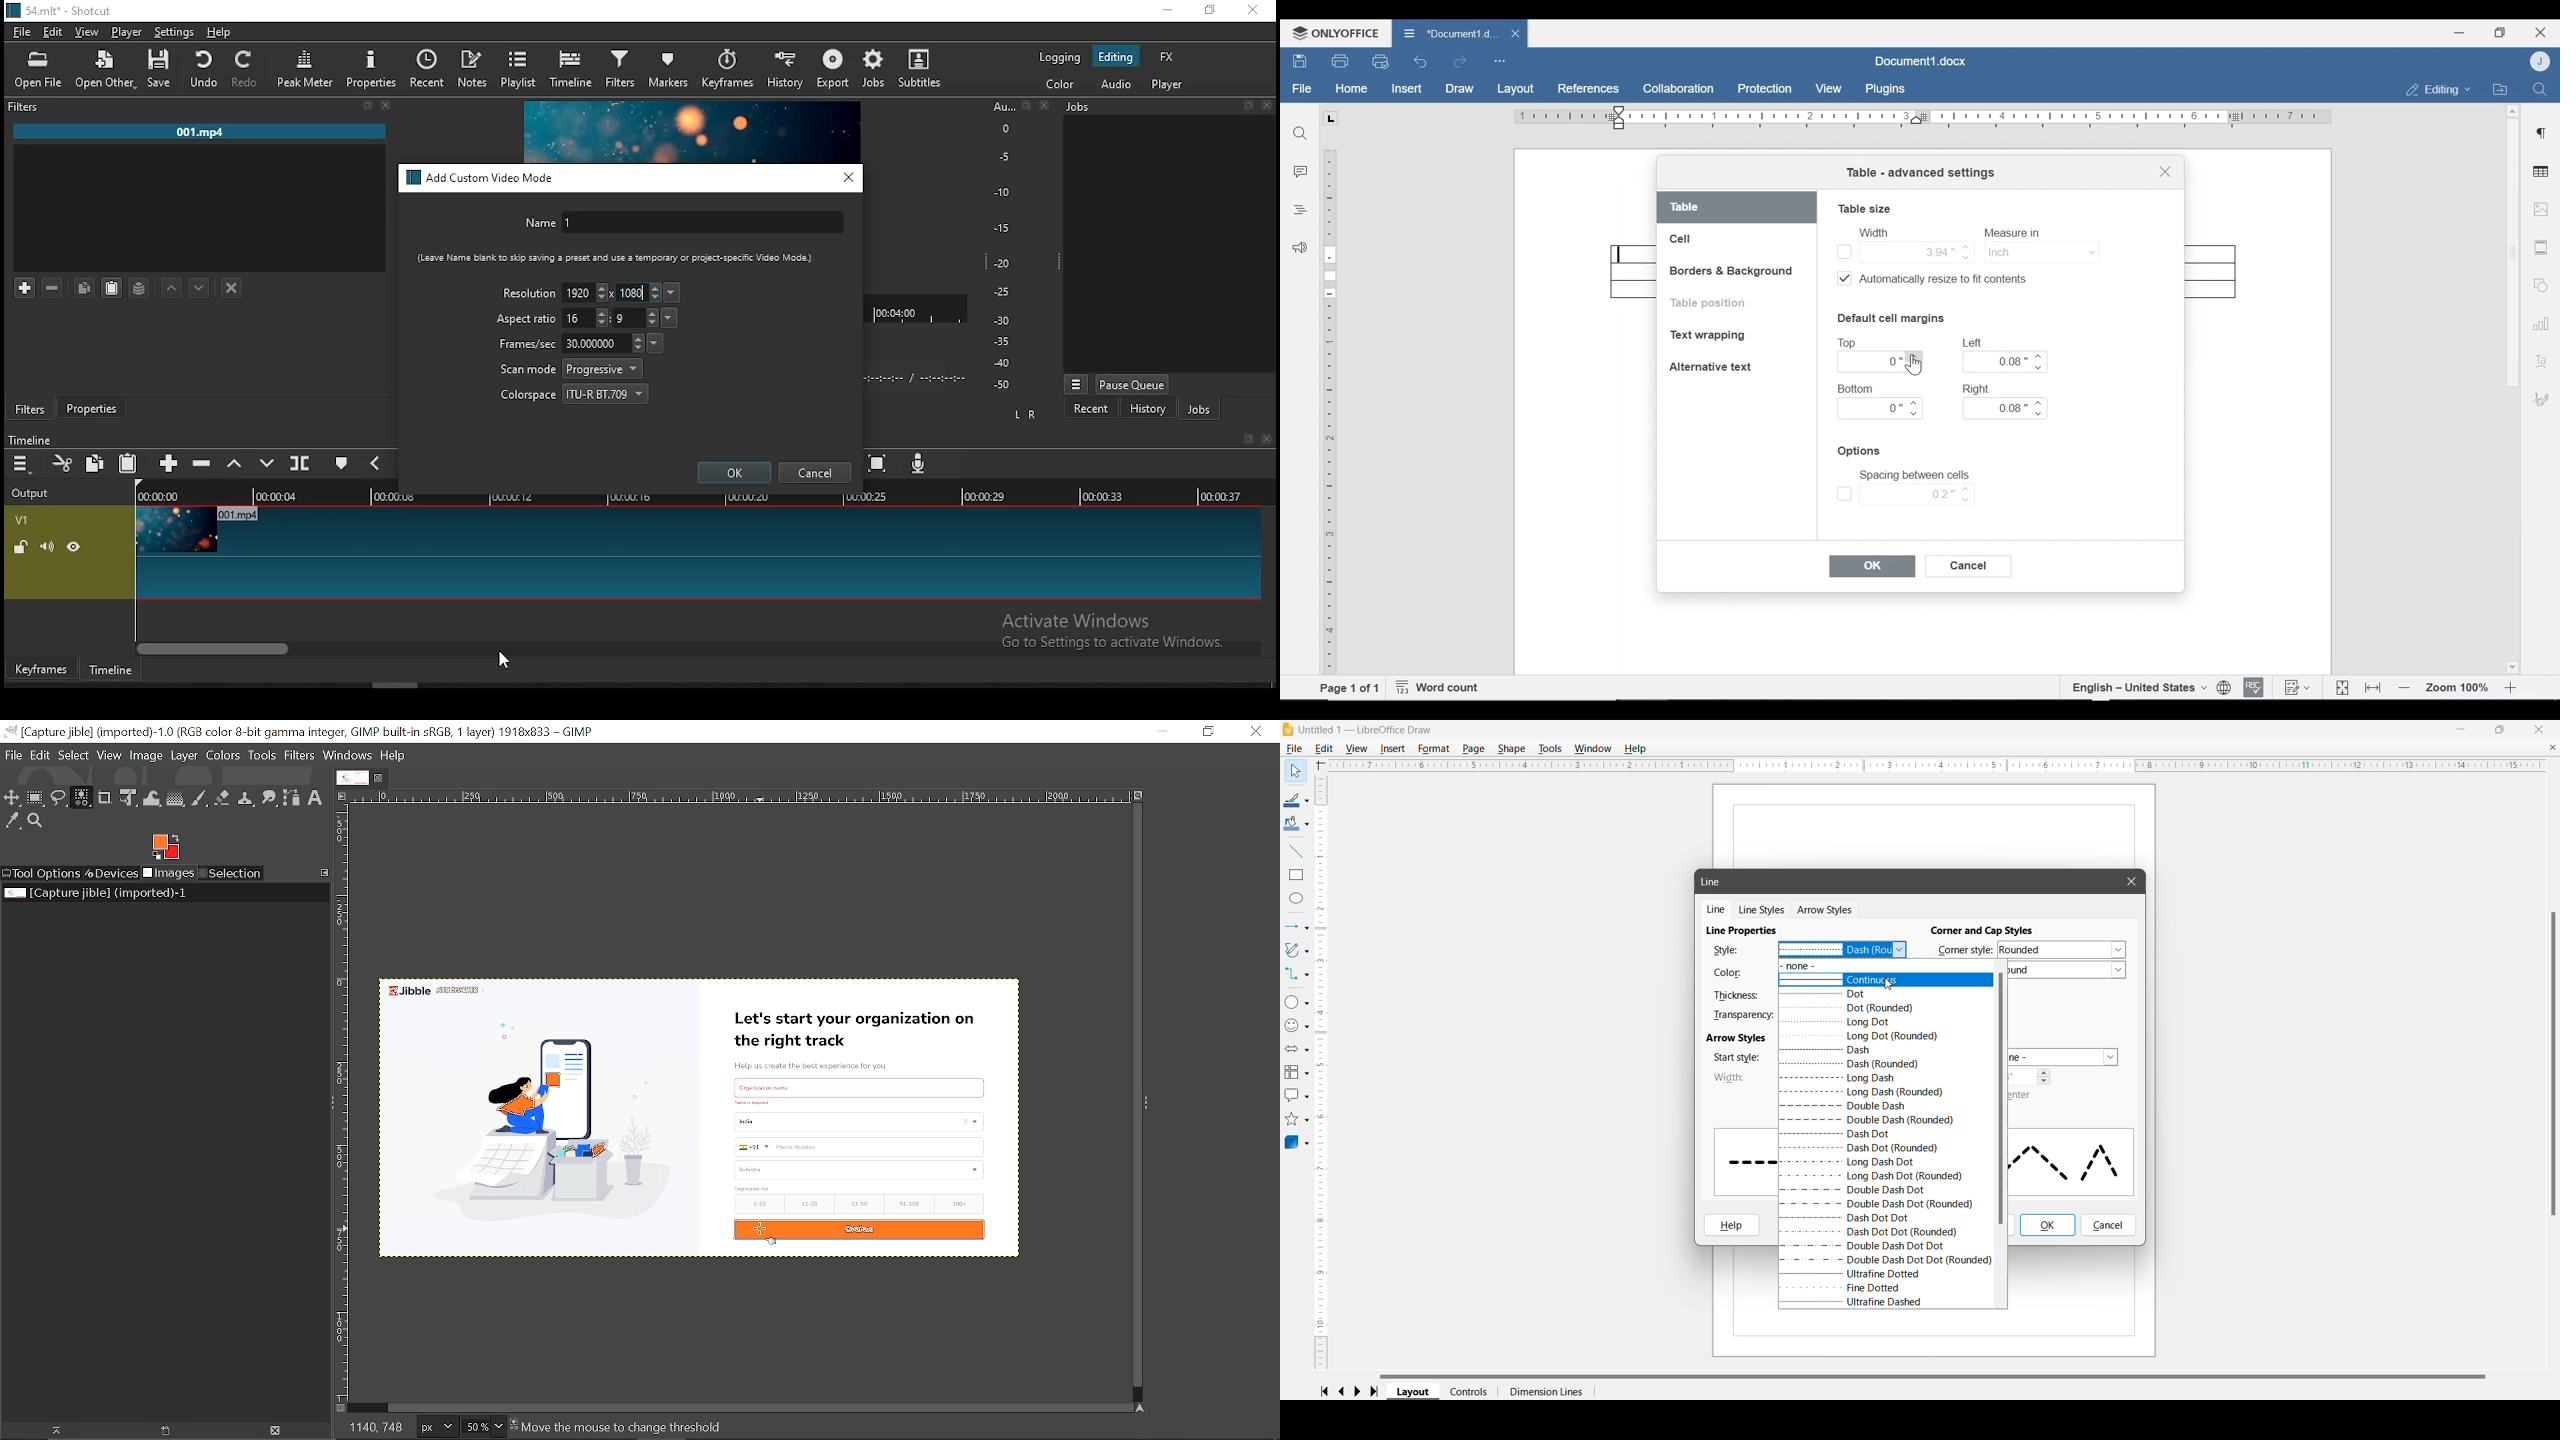 This screenshot has height=1456, width=2576. Describe the element at coordinates (681, 224) in the screenshot. I see `name` at that location.